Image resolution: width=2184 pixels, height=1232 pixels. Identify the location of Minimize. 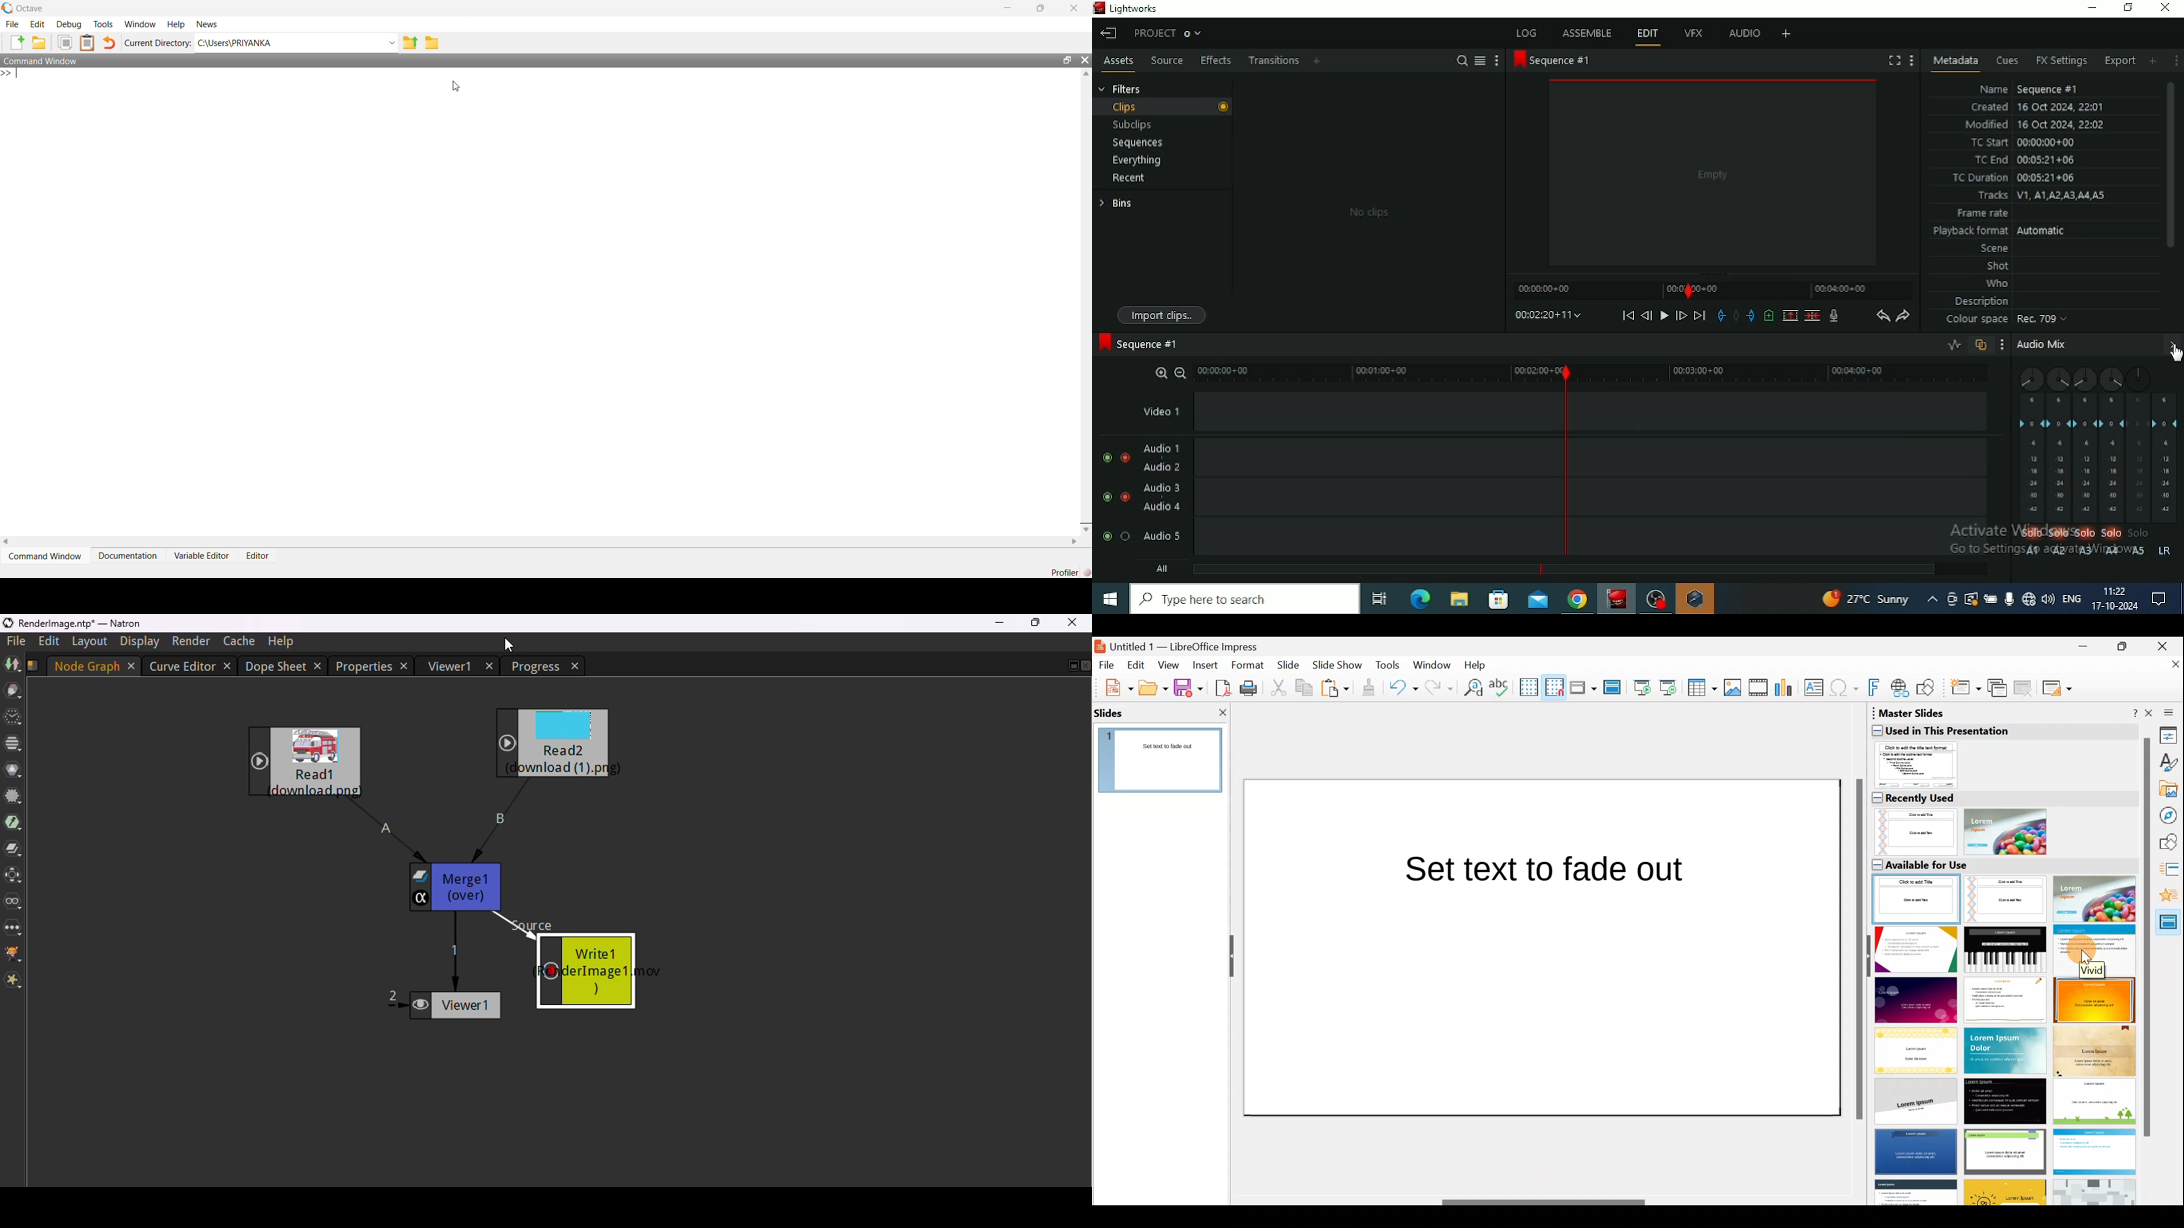
(2092, 7).